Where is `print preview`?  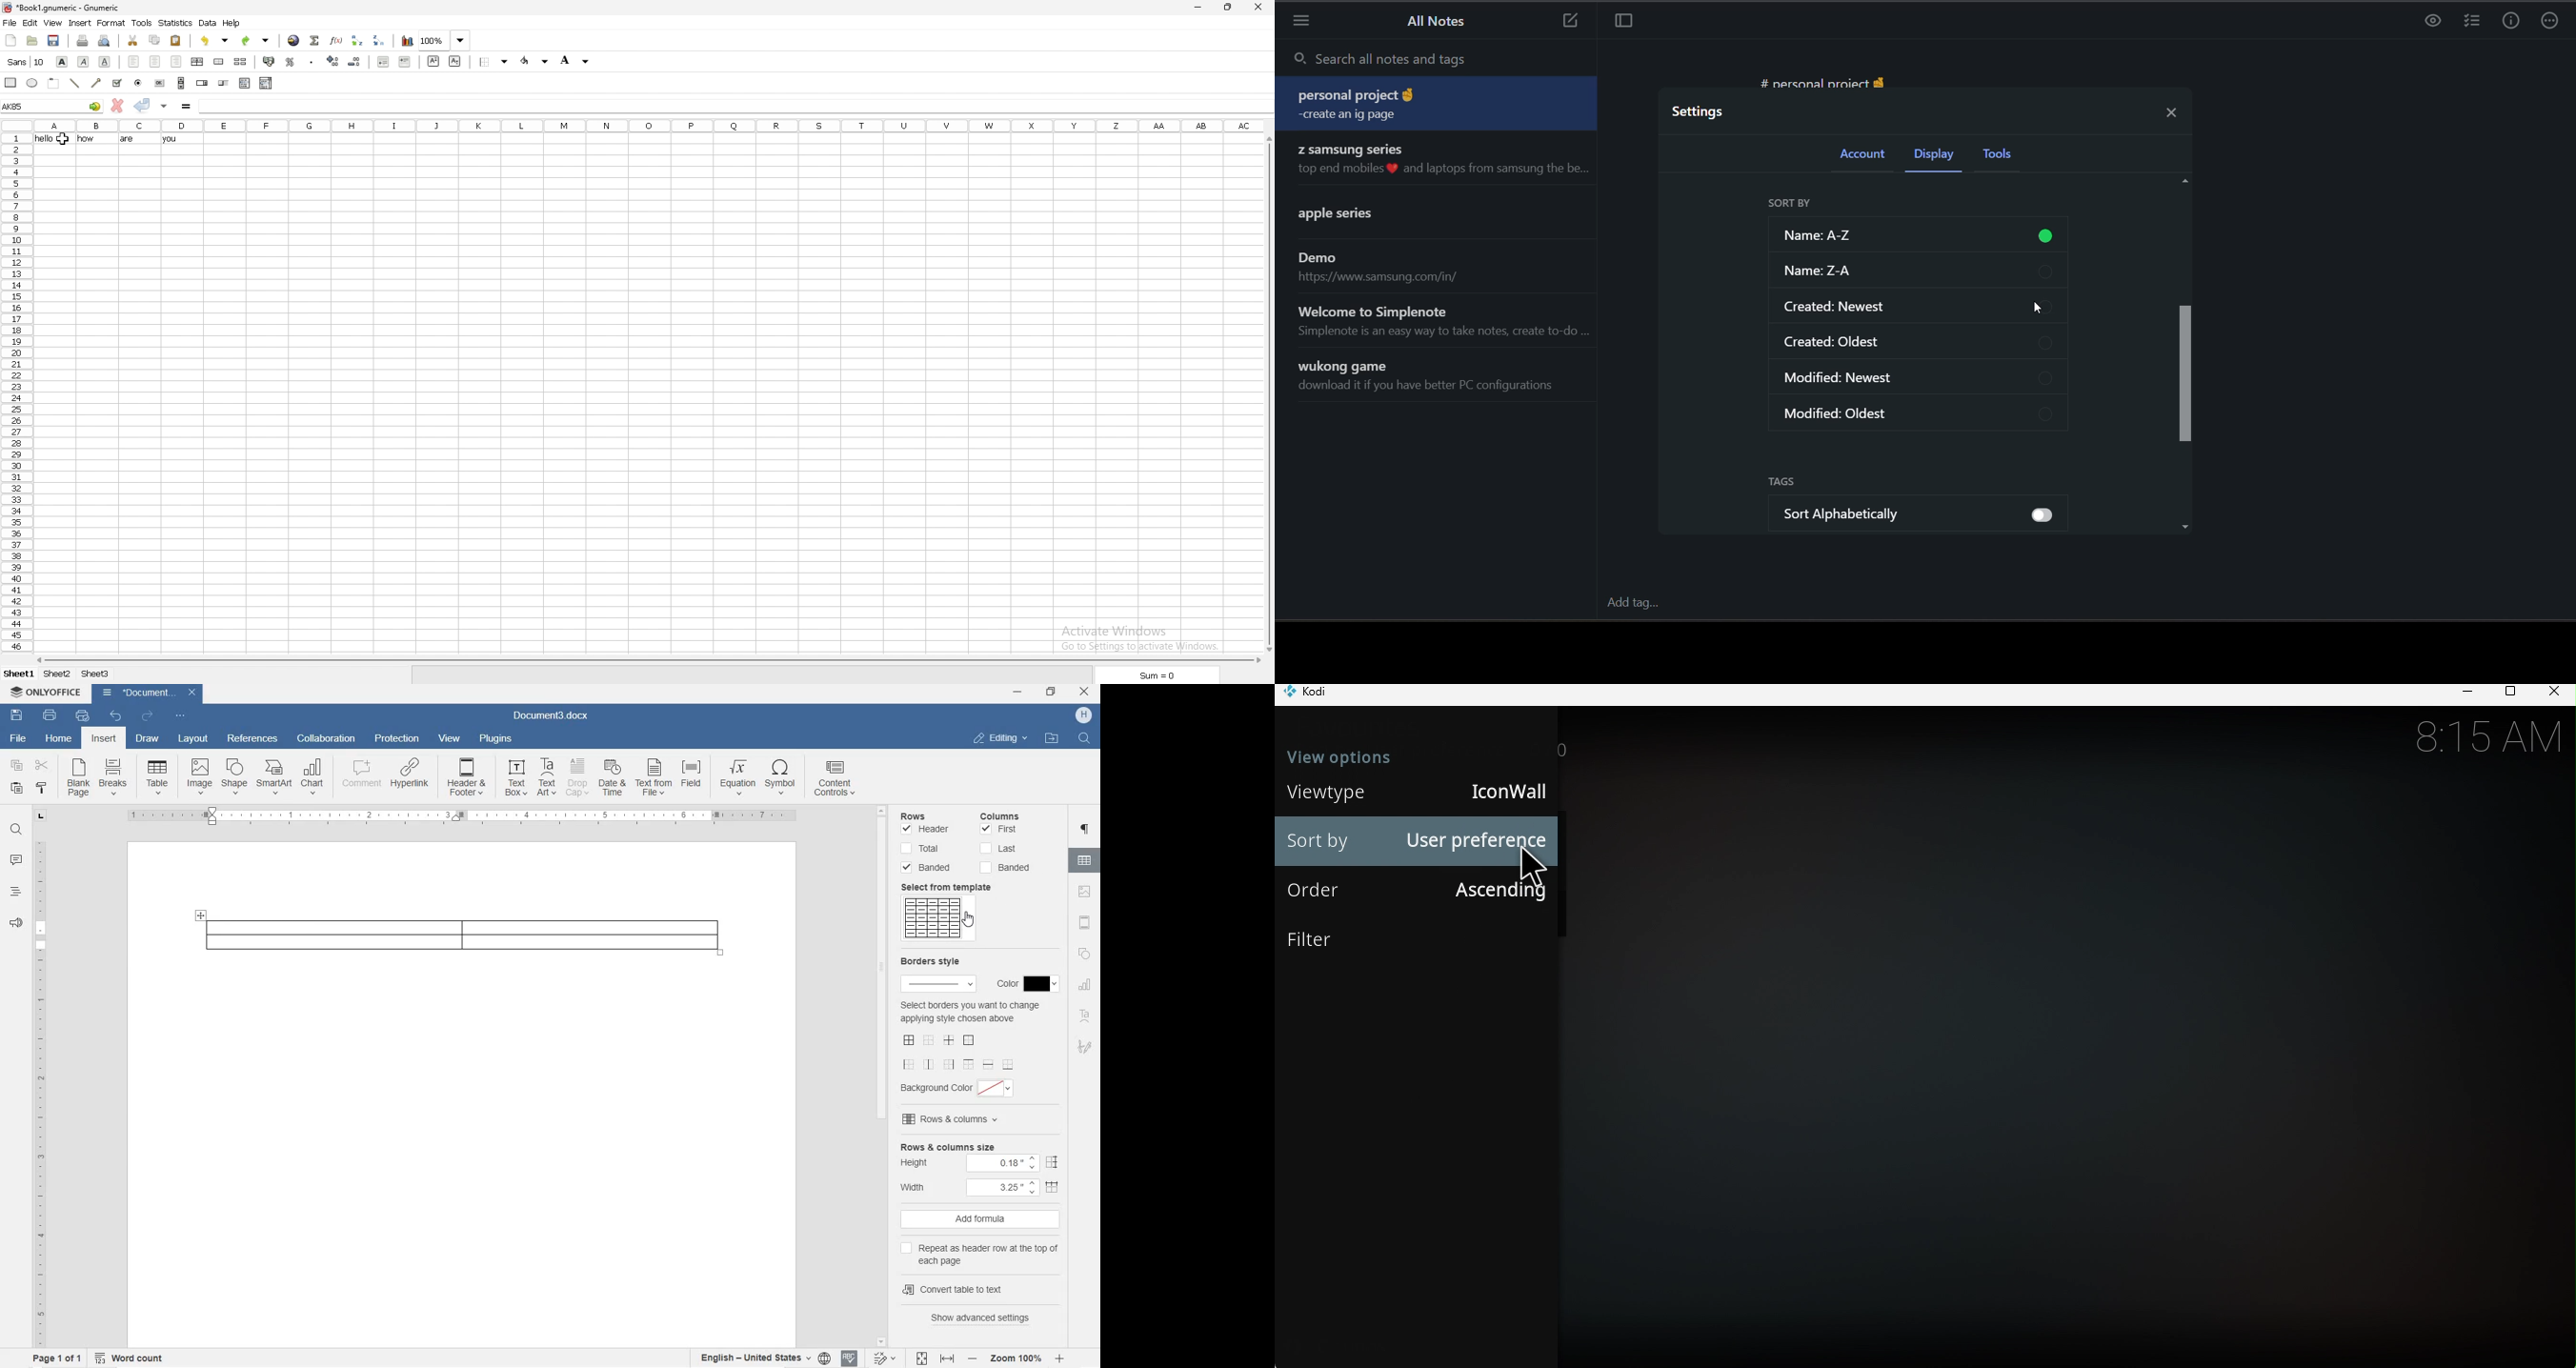 print preview is located at coordinates (105, 40).